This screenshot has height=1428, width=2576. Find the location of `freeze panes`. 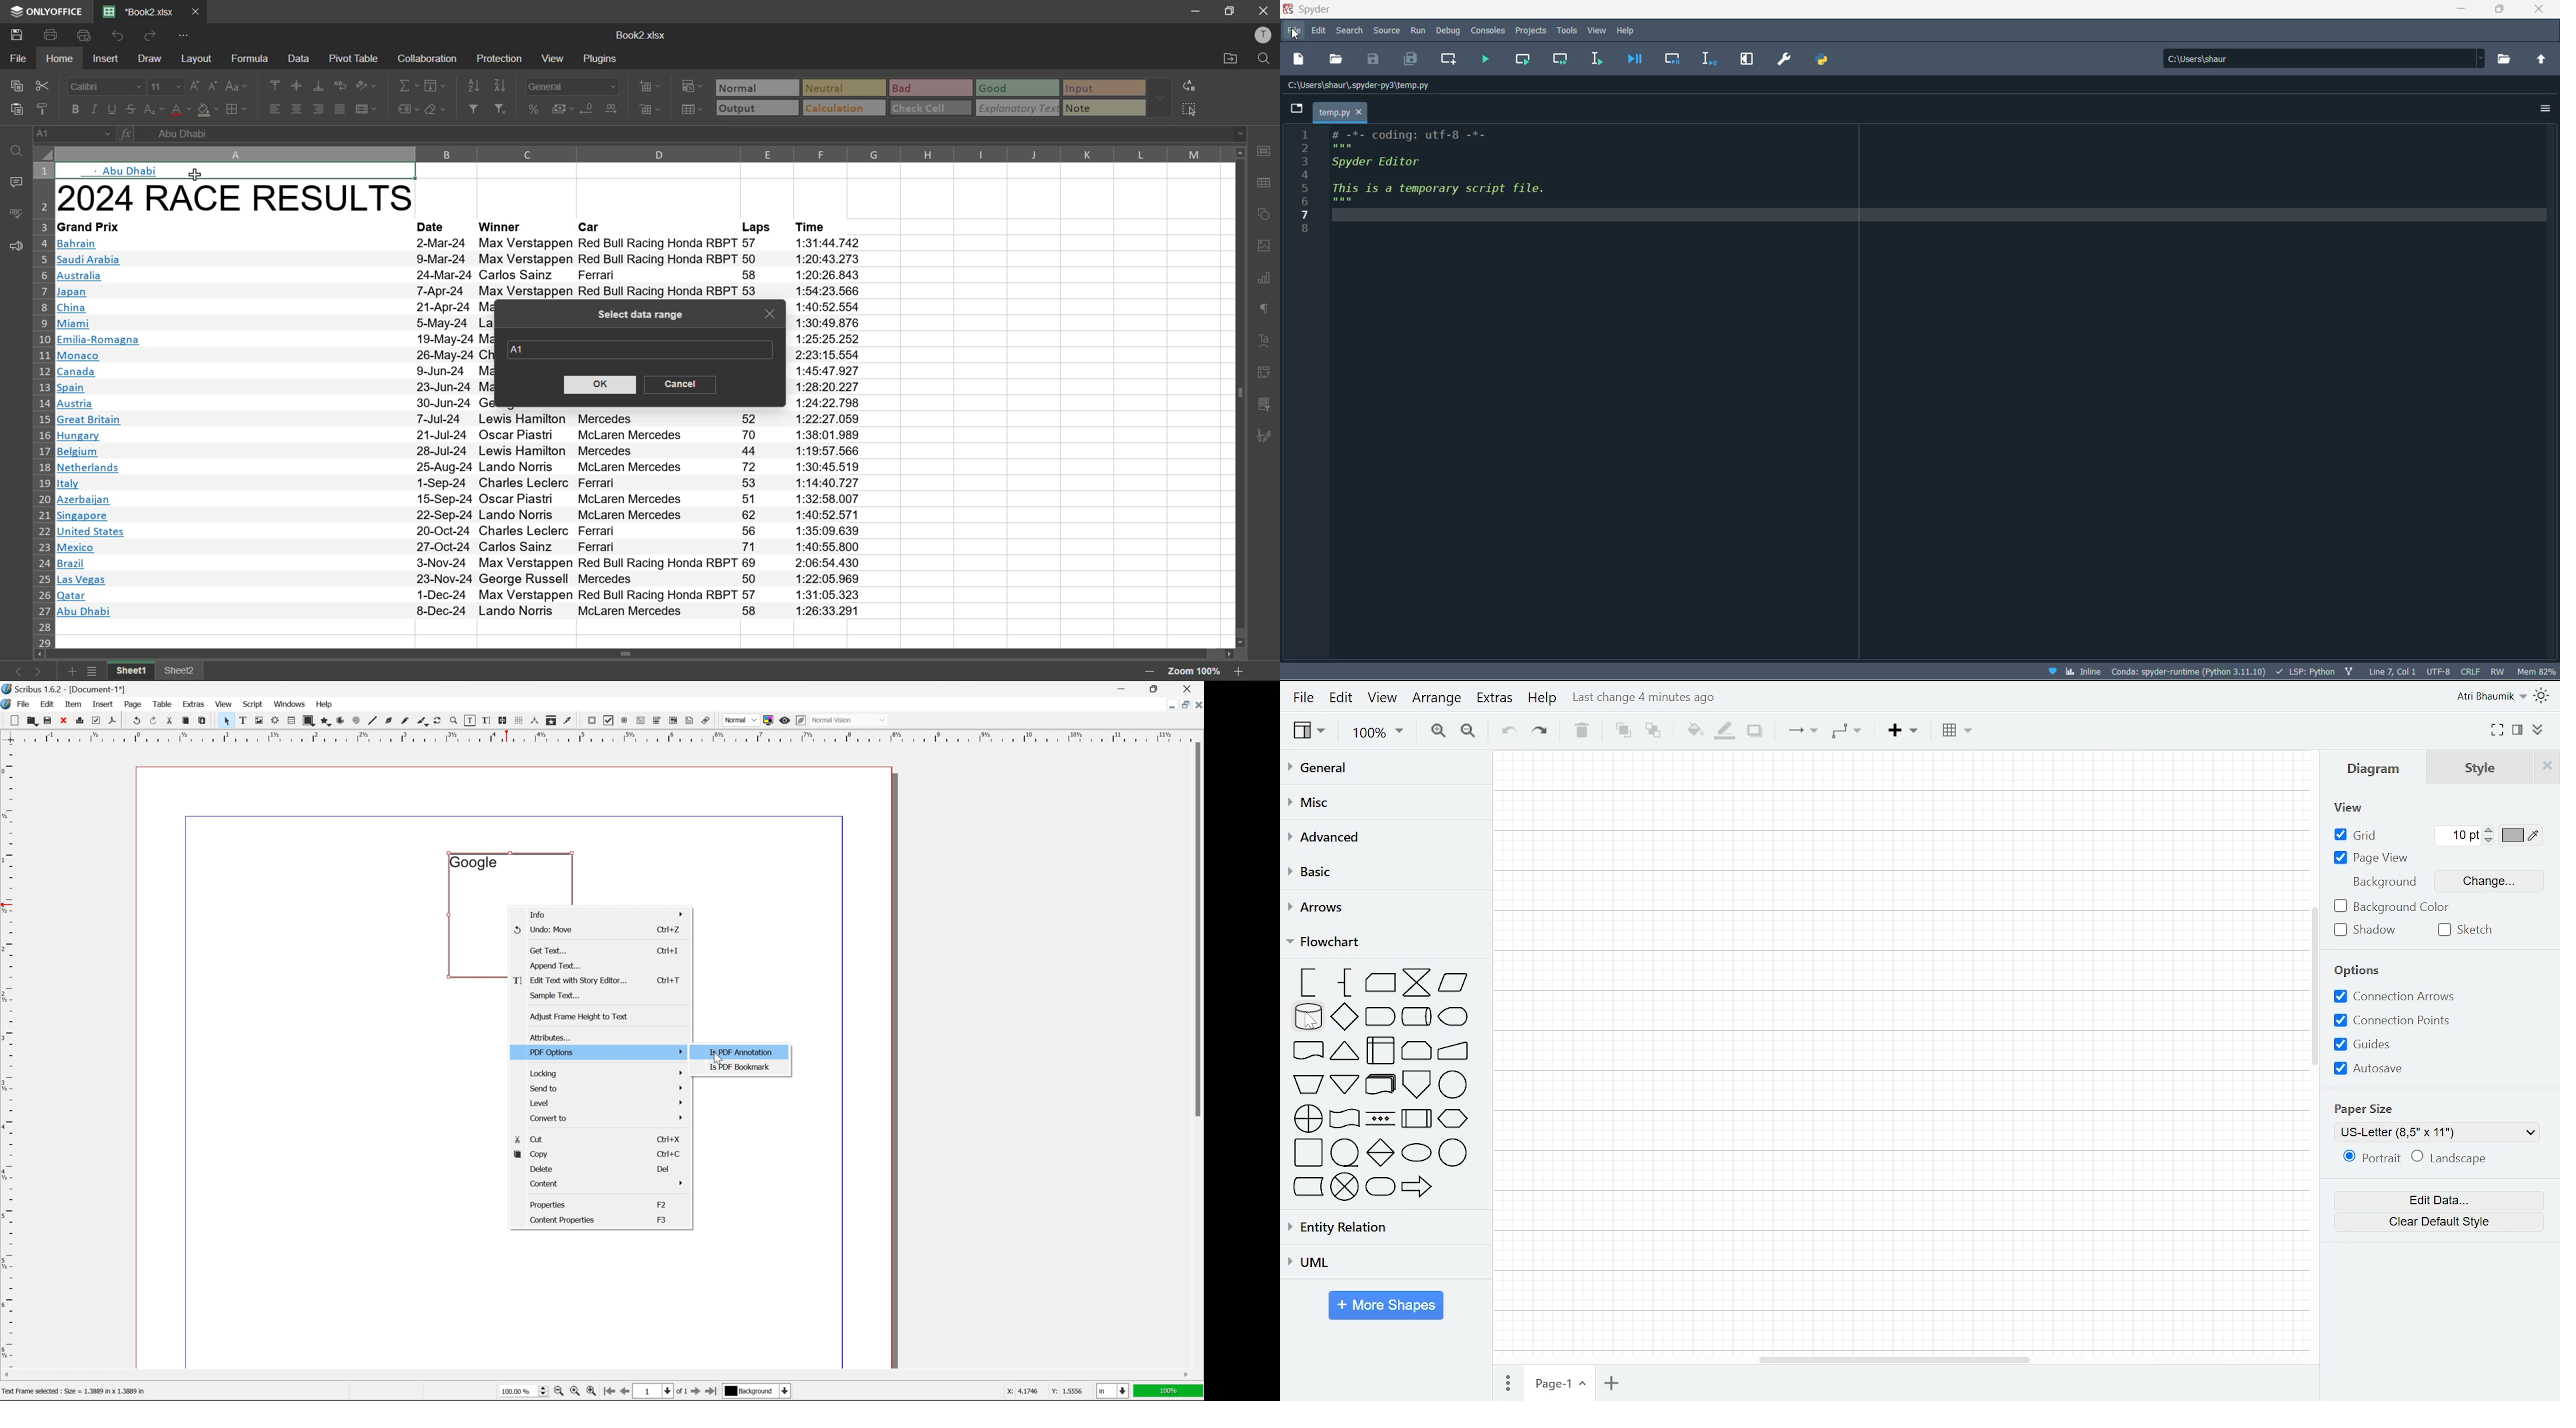

freeze panes is located at coordinates (125, 671).